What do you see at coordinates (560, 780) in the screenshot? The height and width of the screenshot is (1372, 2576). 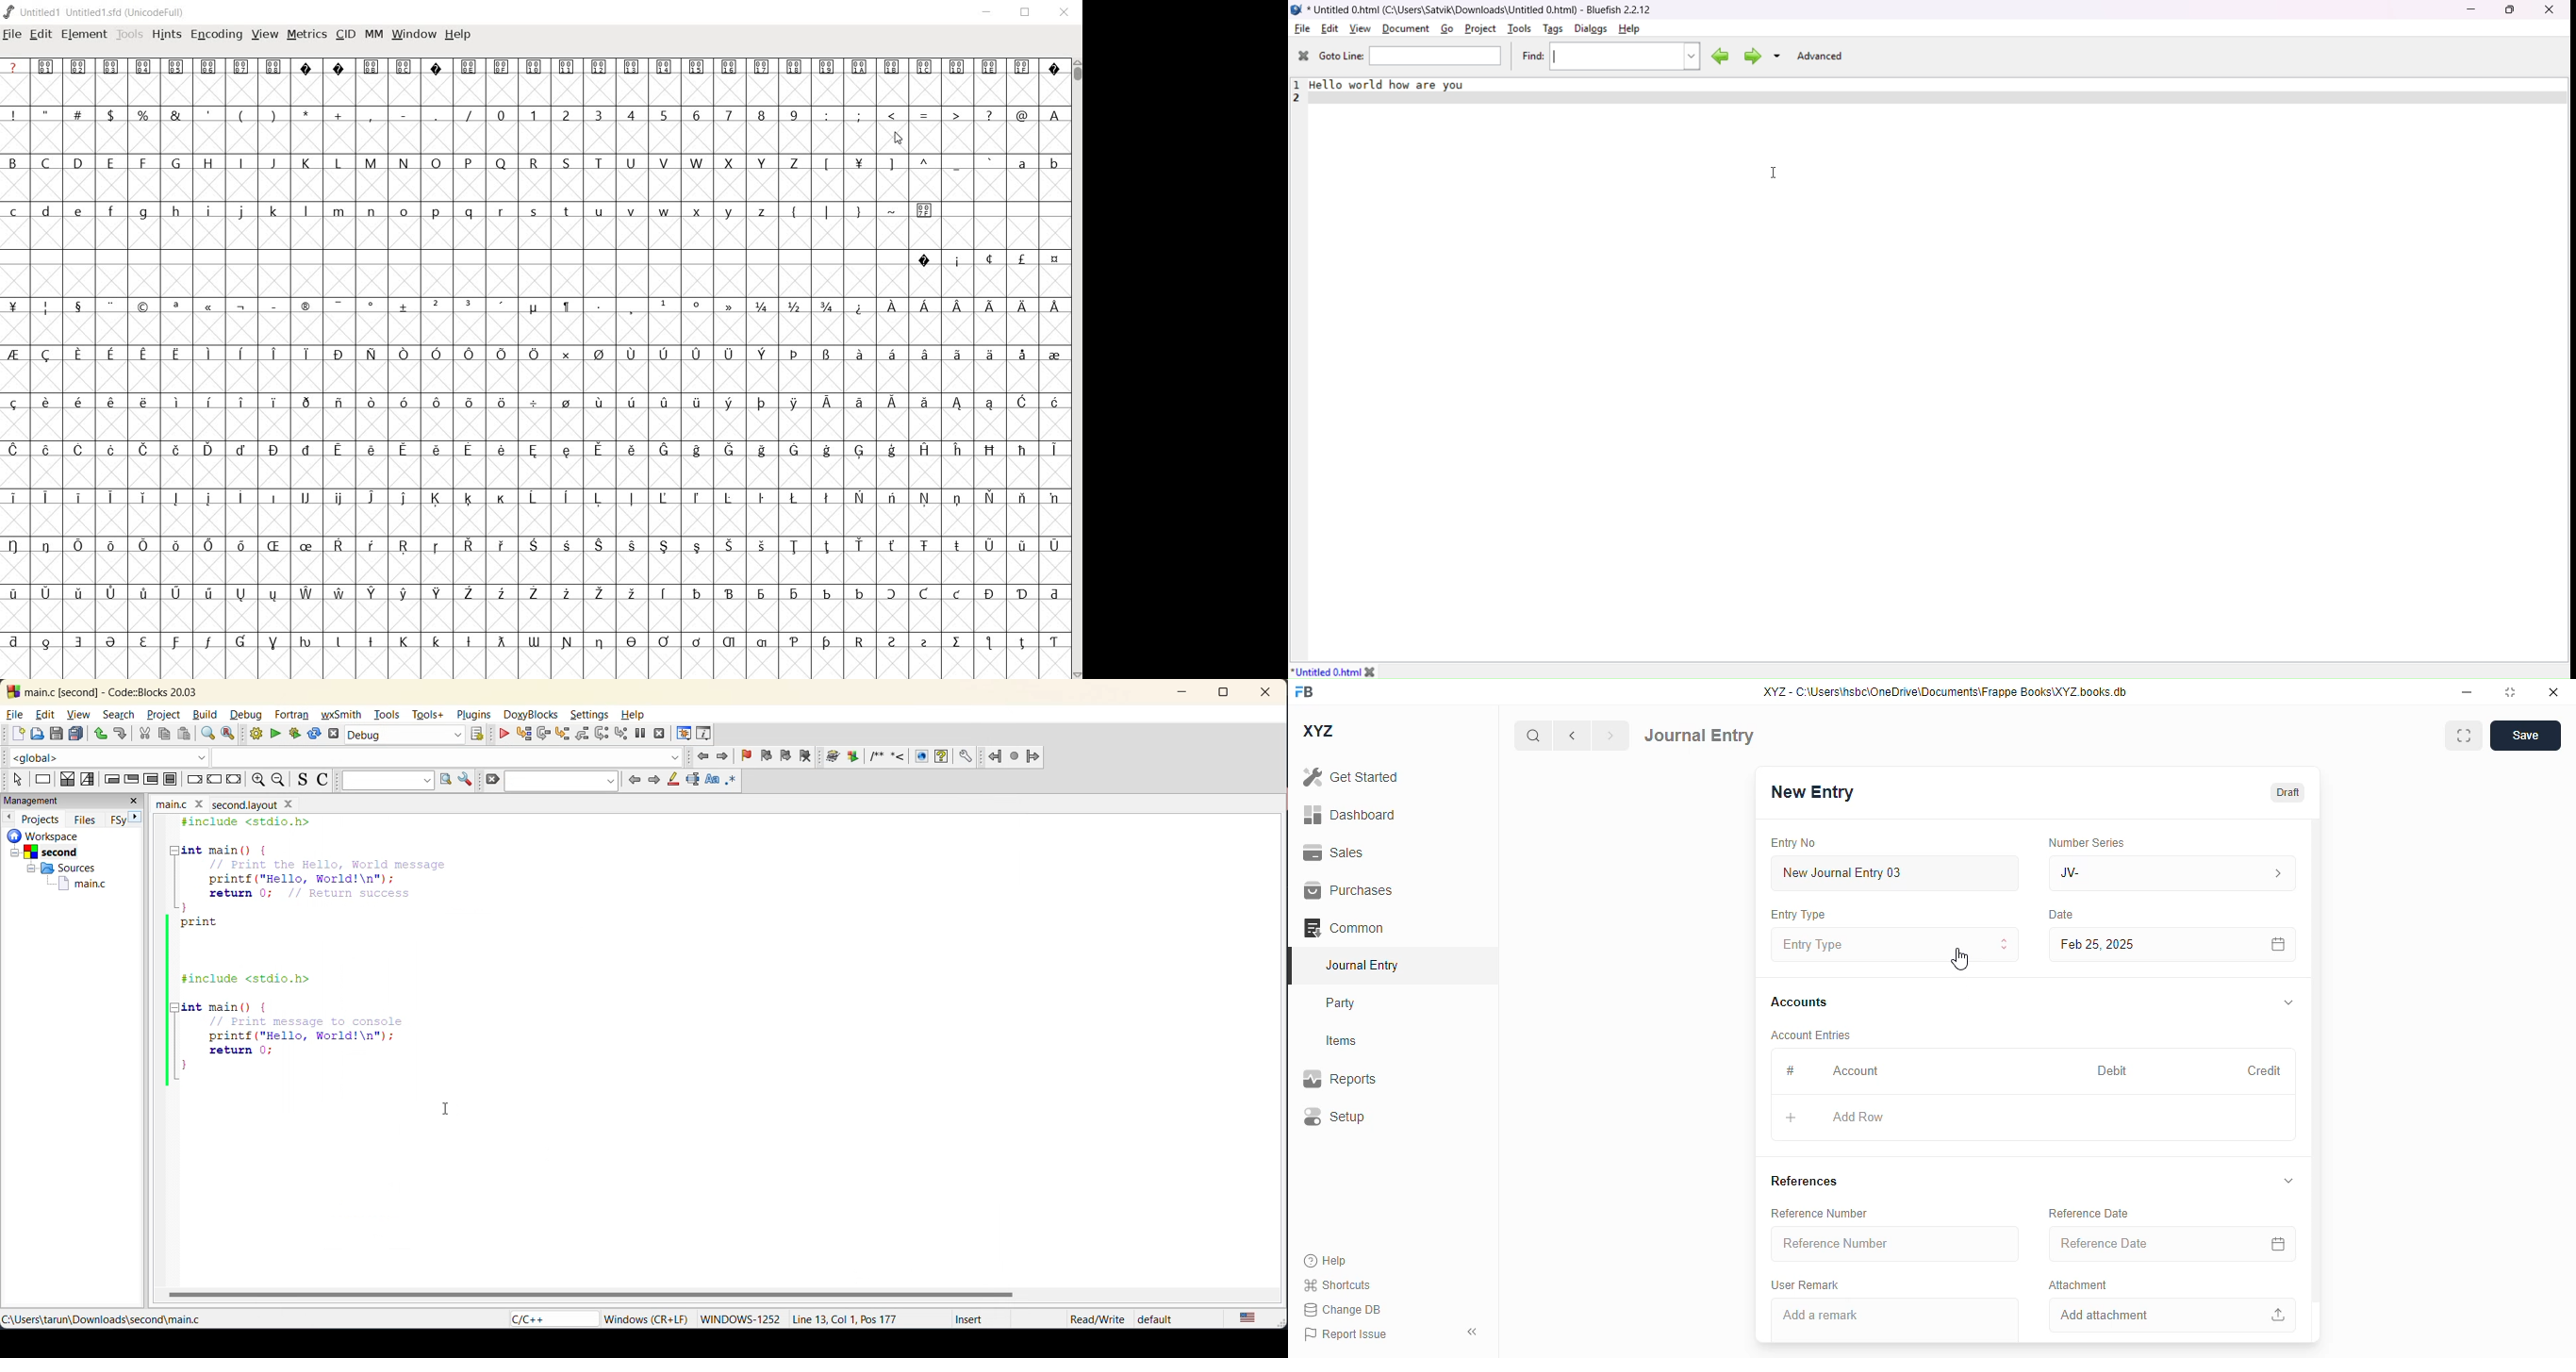 I see `search` at bounding box center [560, 780].